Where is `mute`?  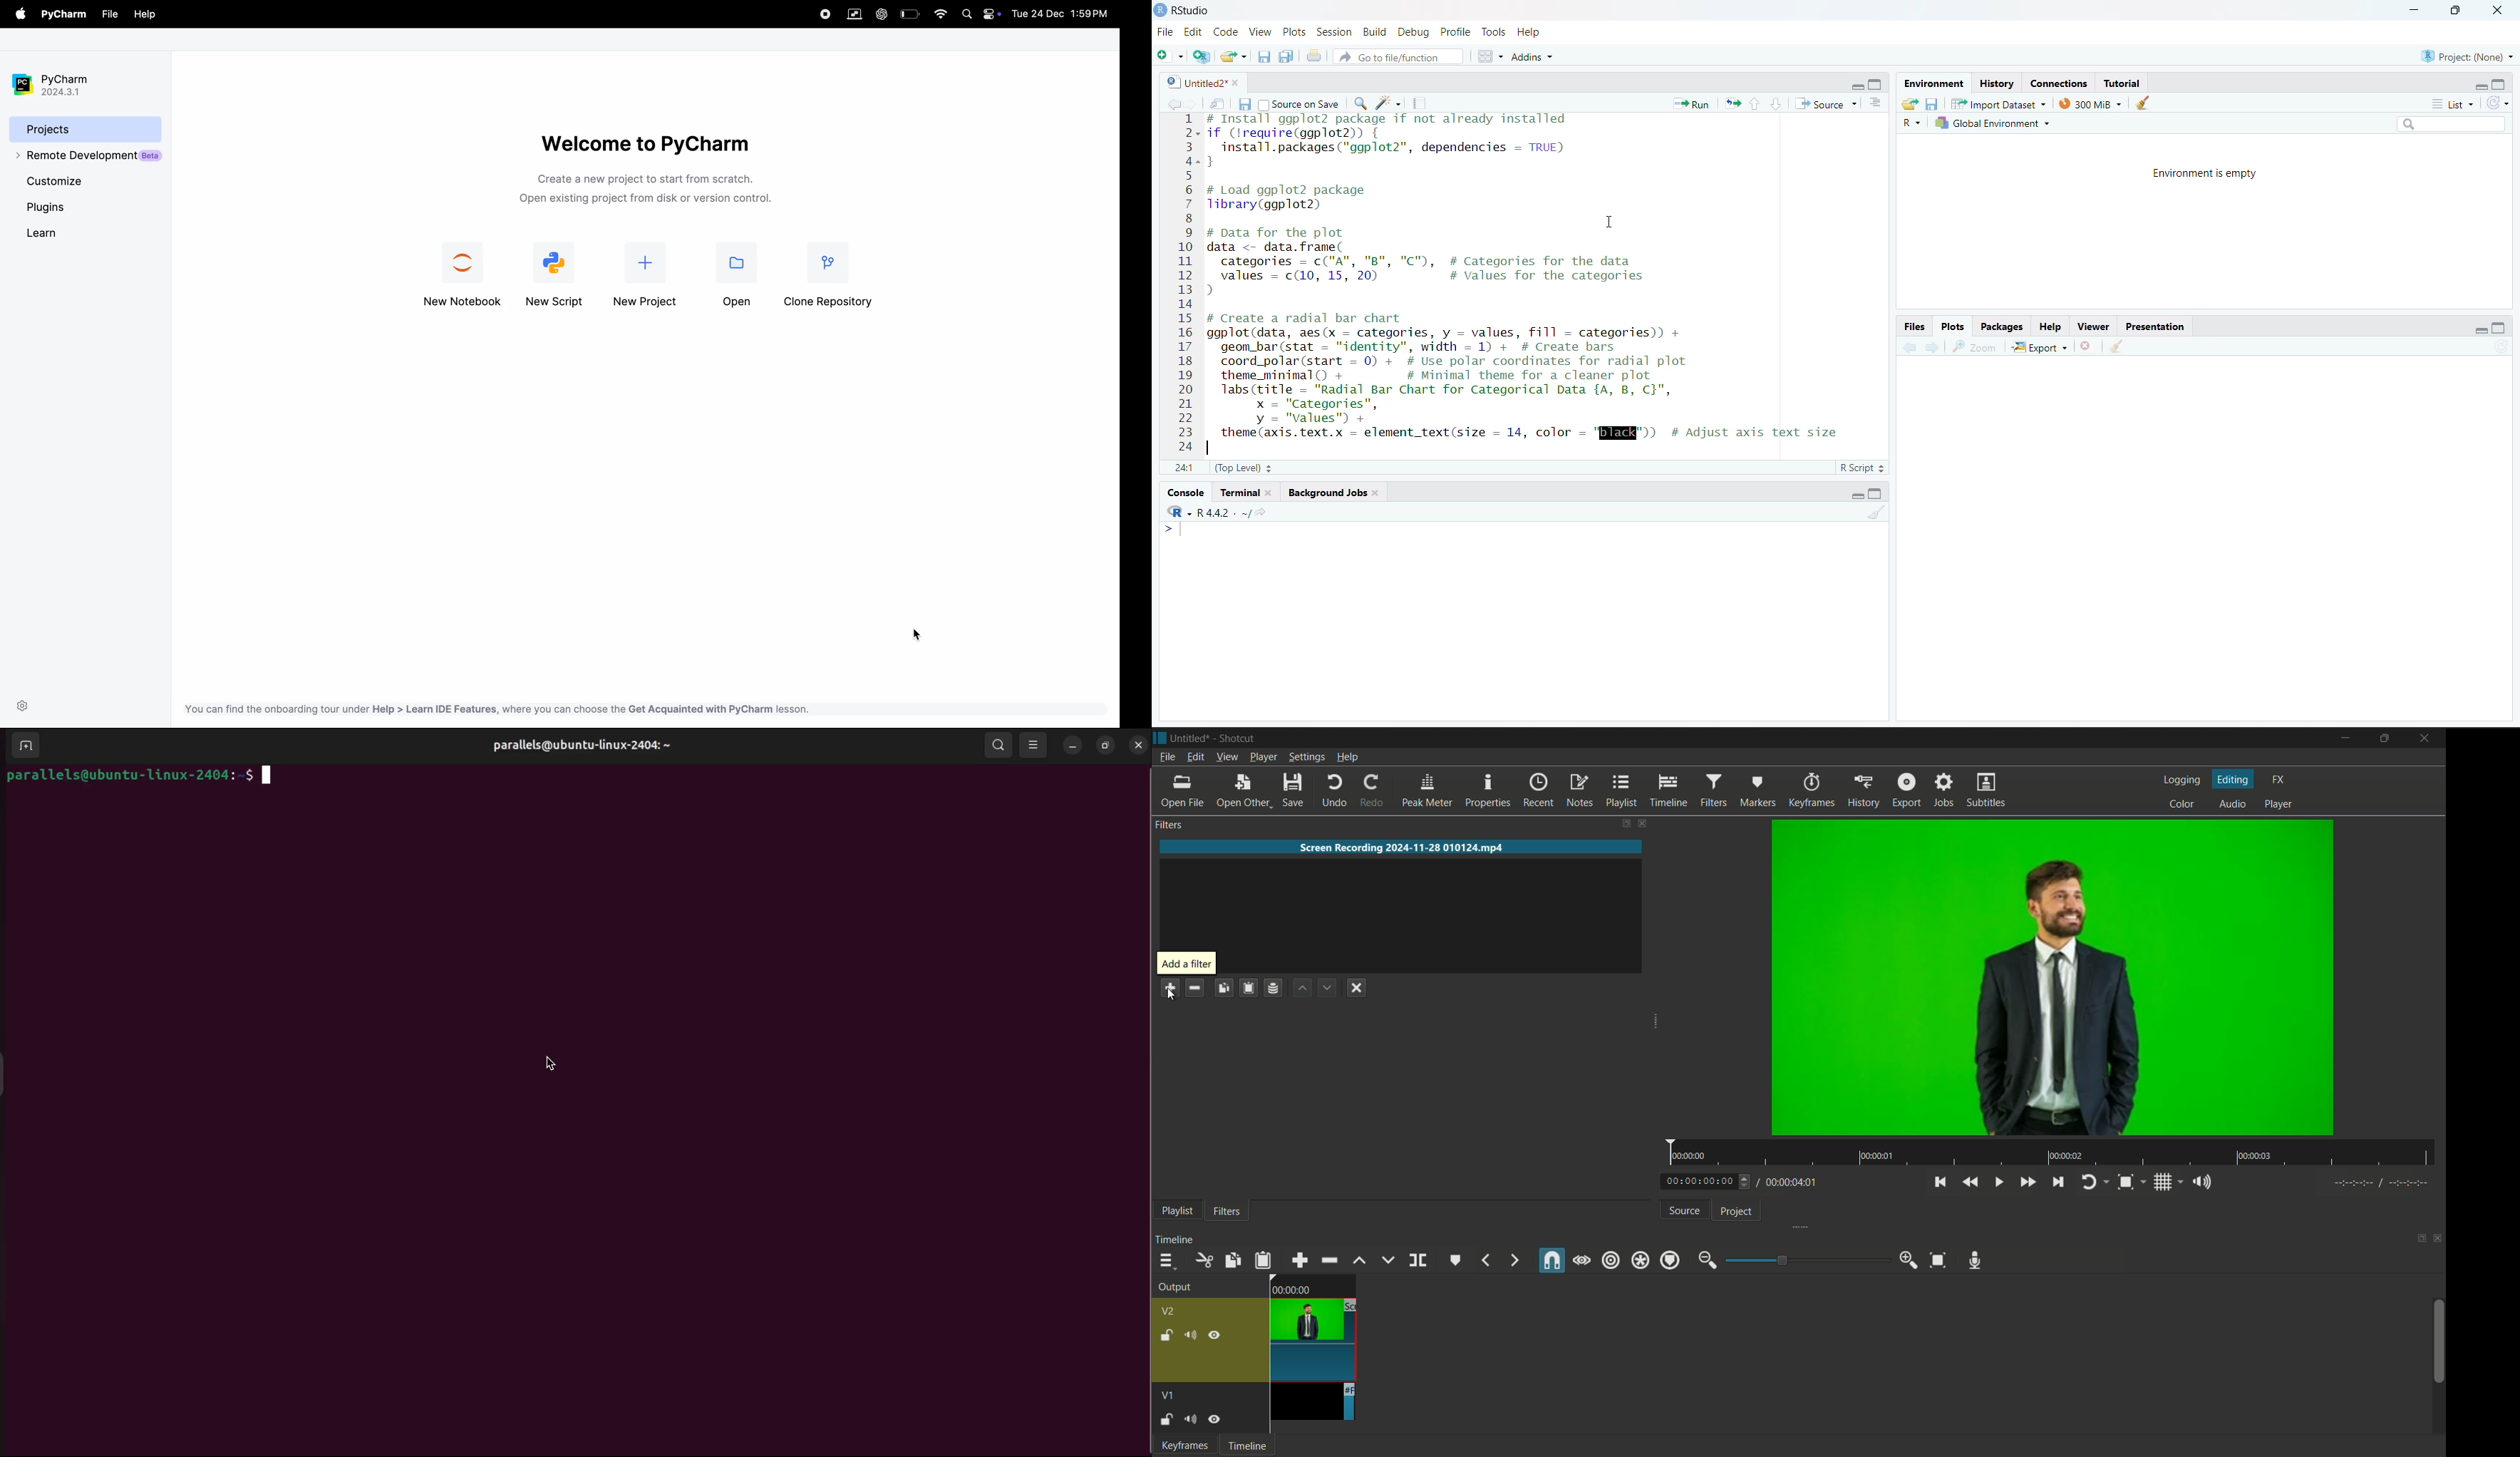 mute is located at coordinates (1189, 1335).